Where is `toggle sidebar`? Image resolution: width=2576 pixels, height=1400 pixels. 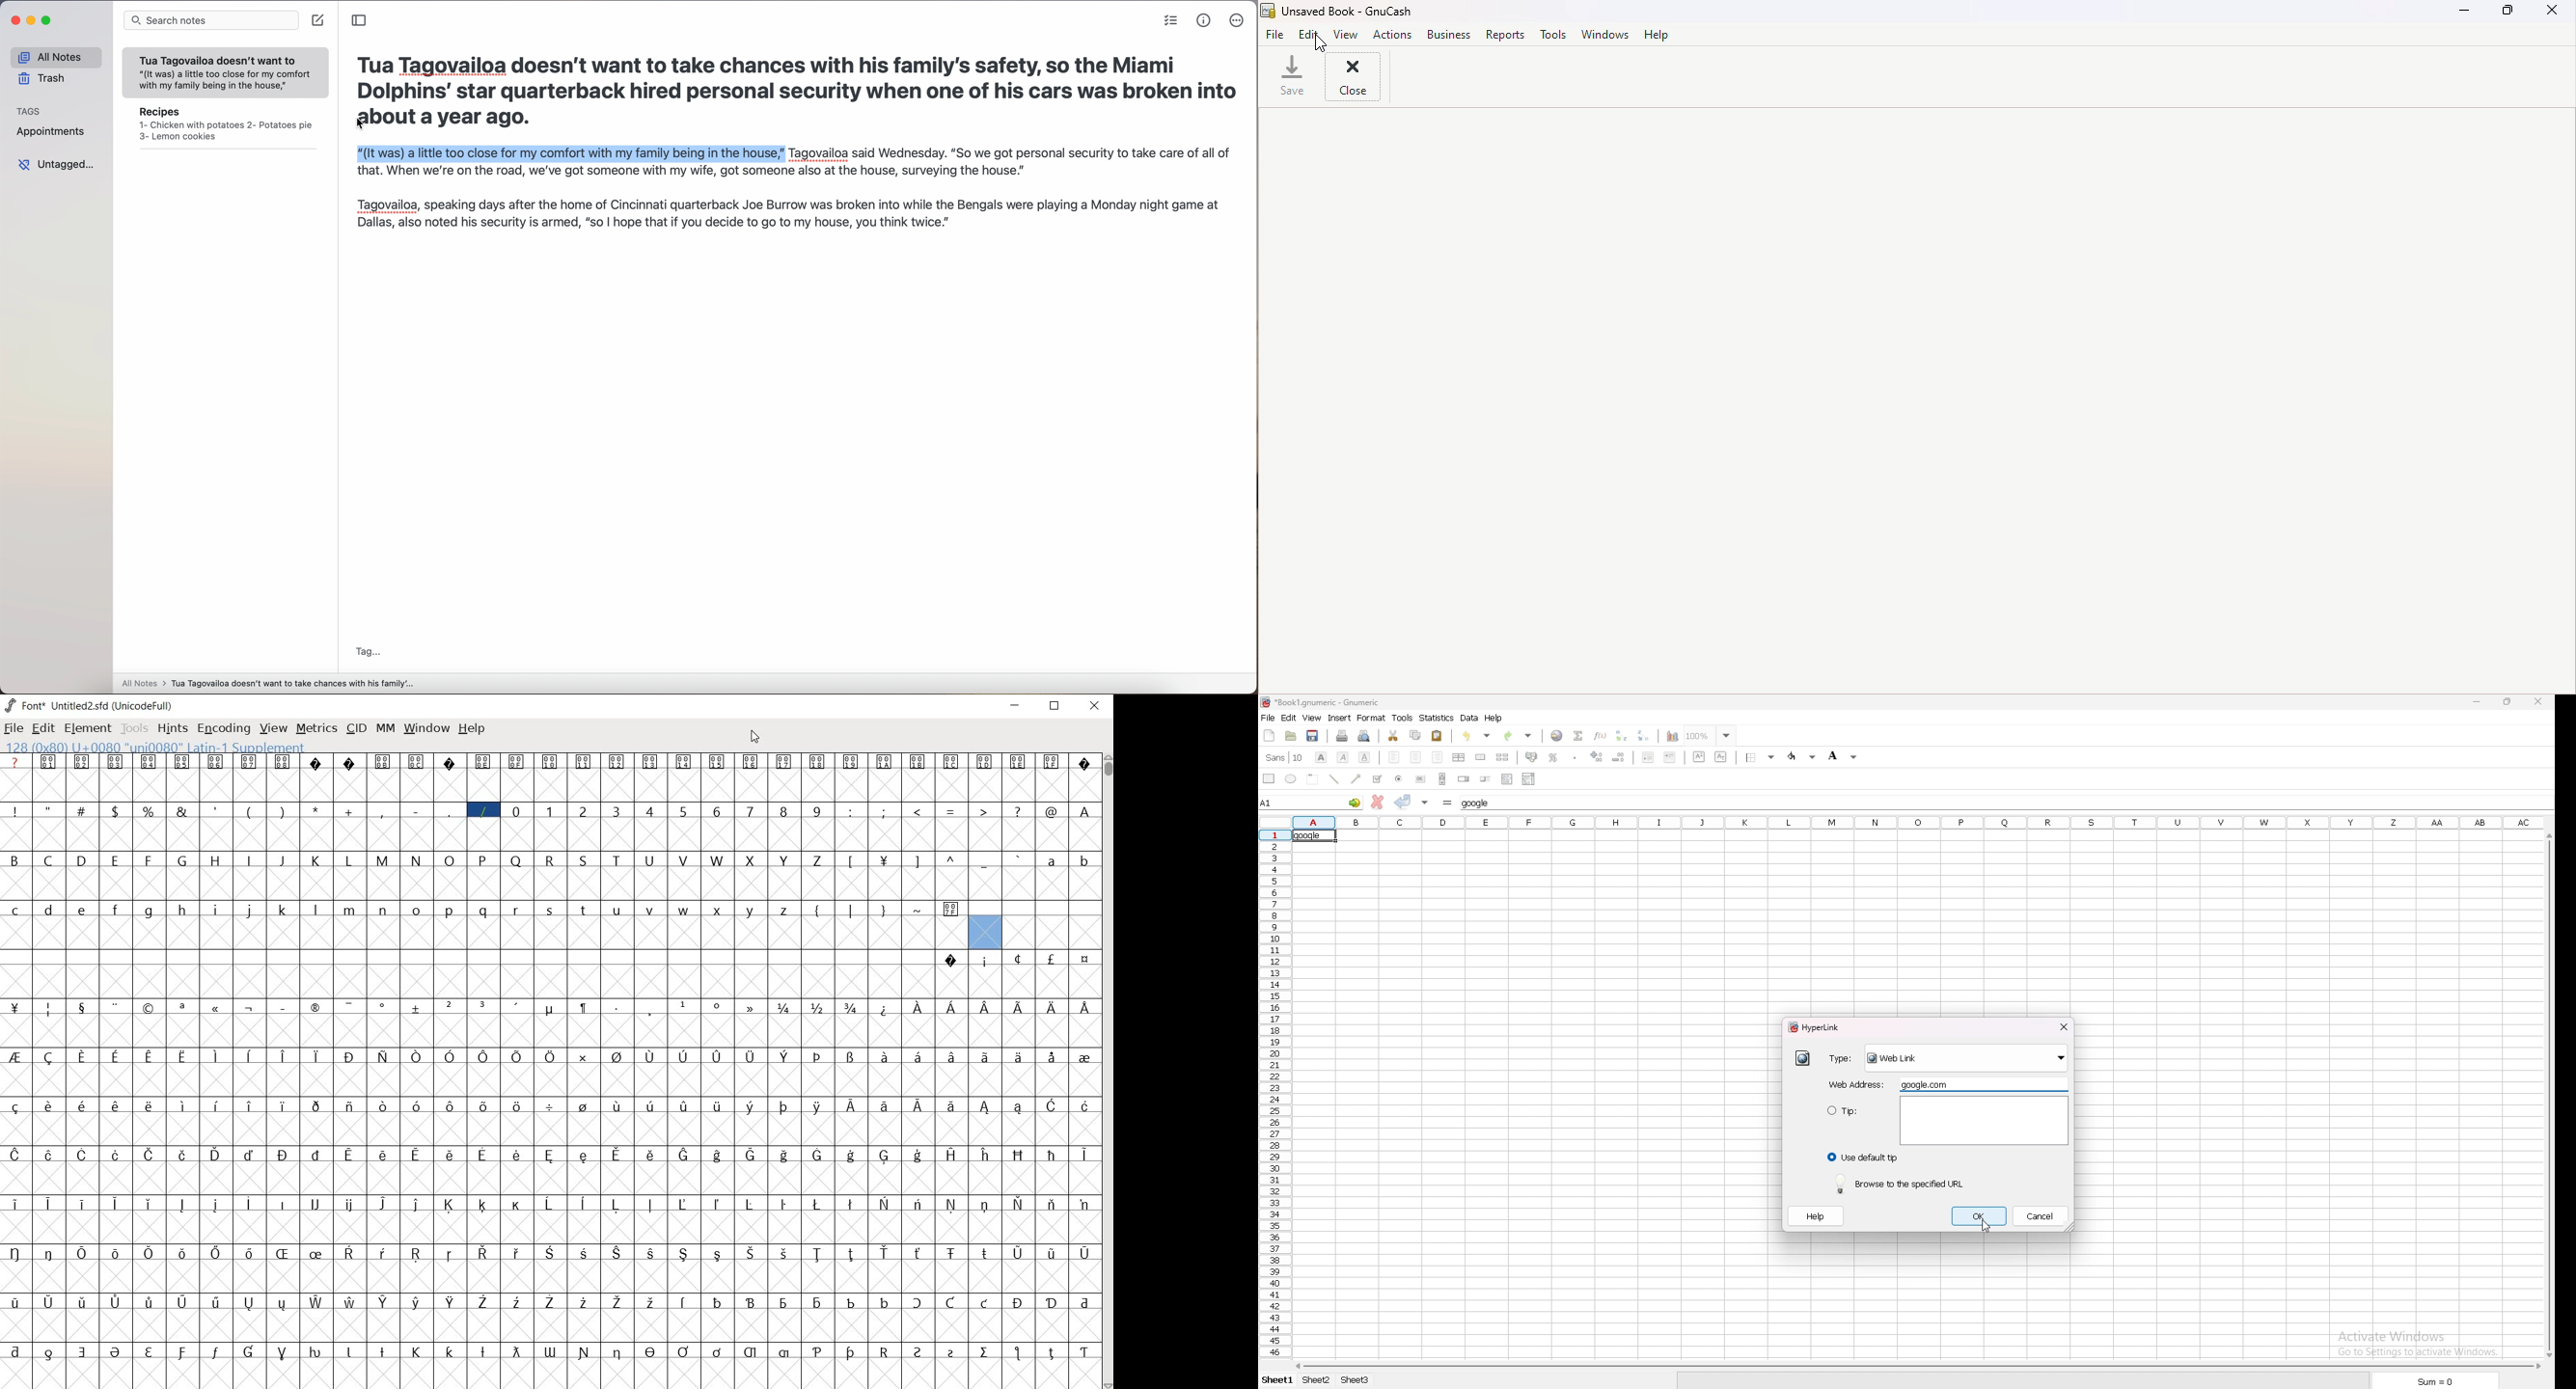 toggle sidebar is located at coordinates (360, 20).